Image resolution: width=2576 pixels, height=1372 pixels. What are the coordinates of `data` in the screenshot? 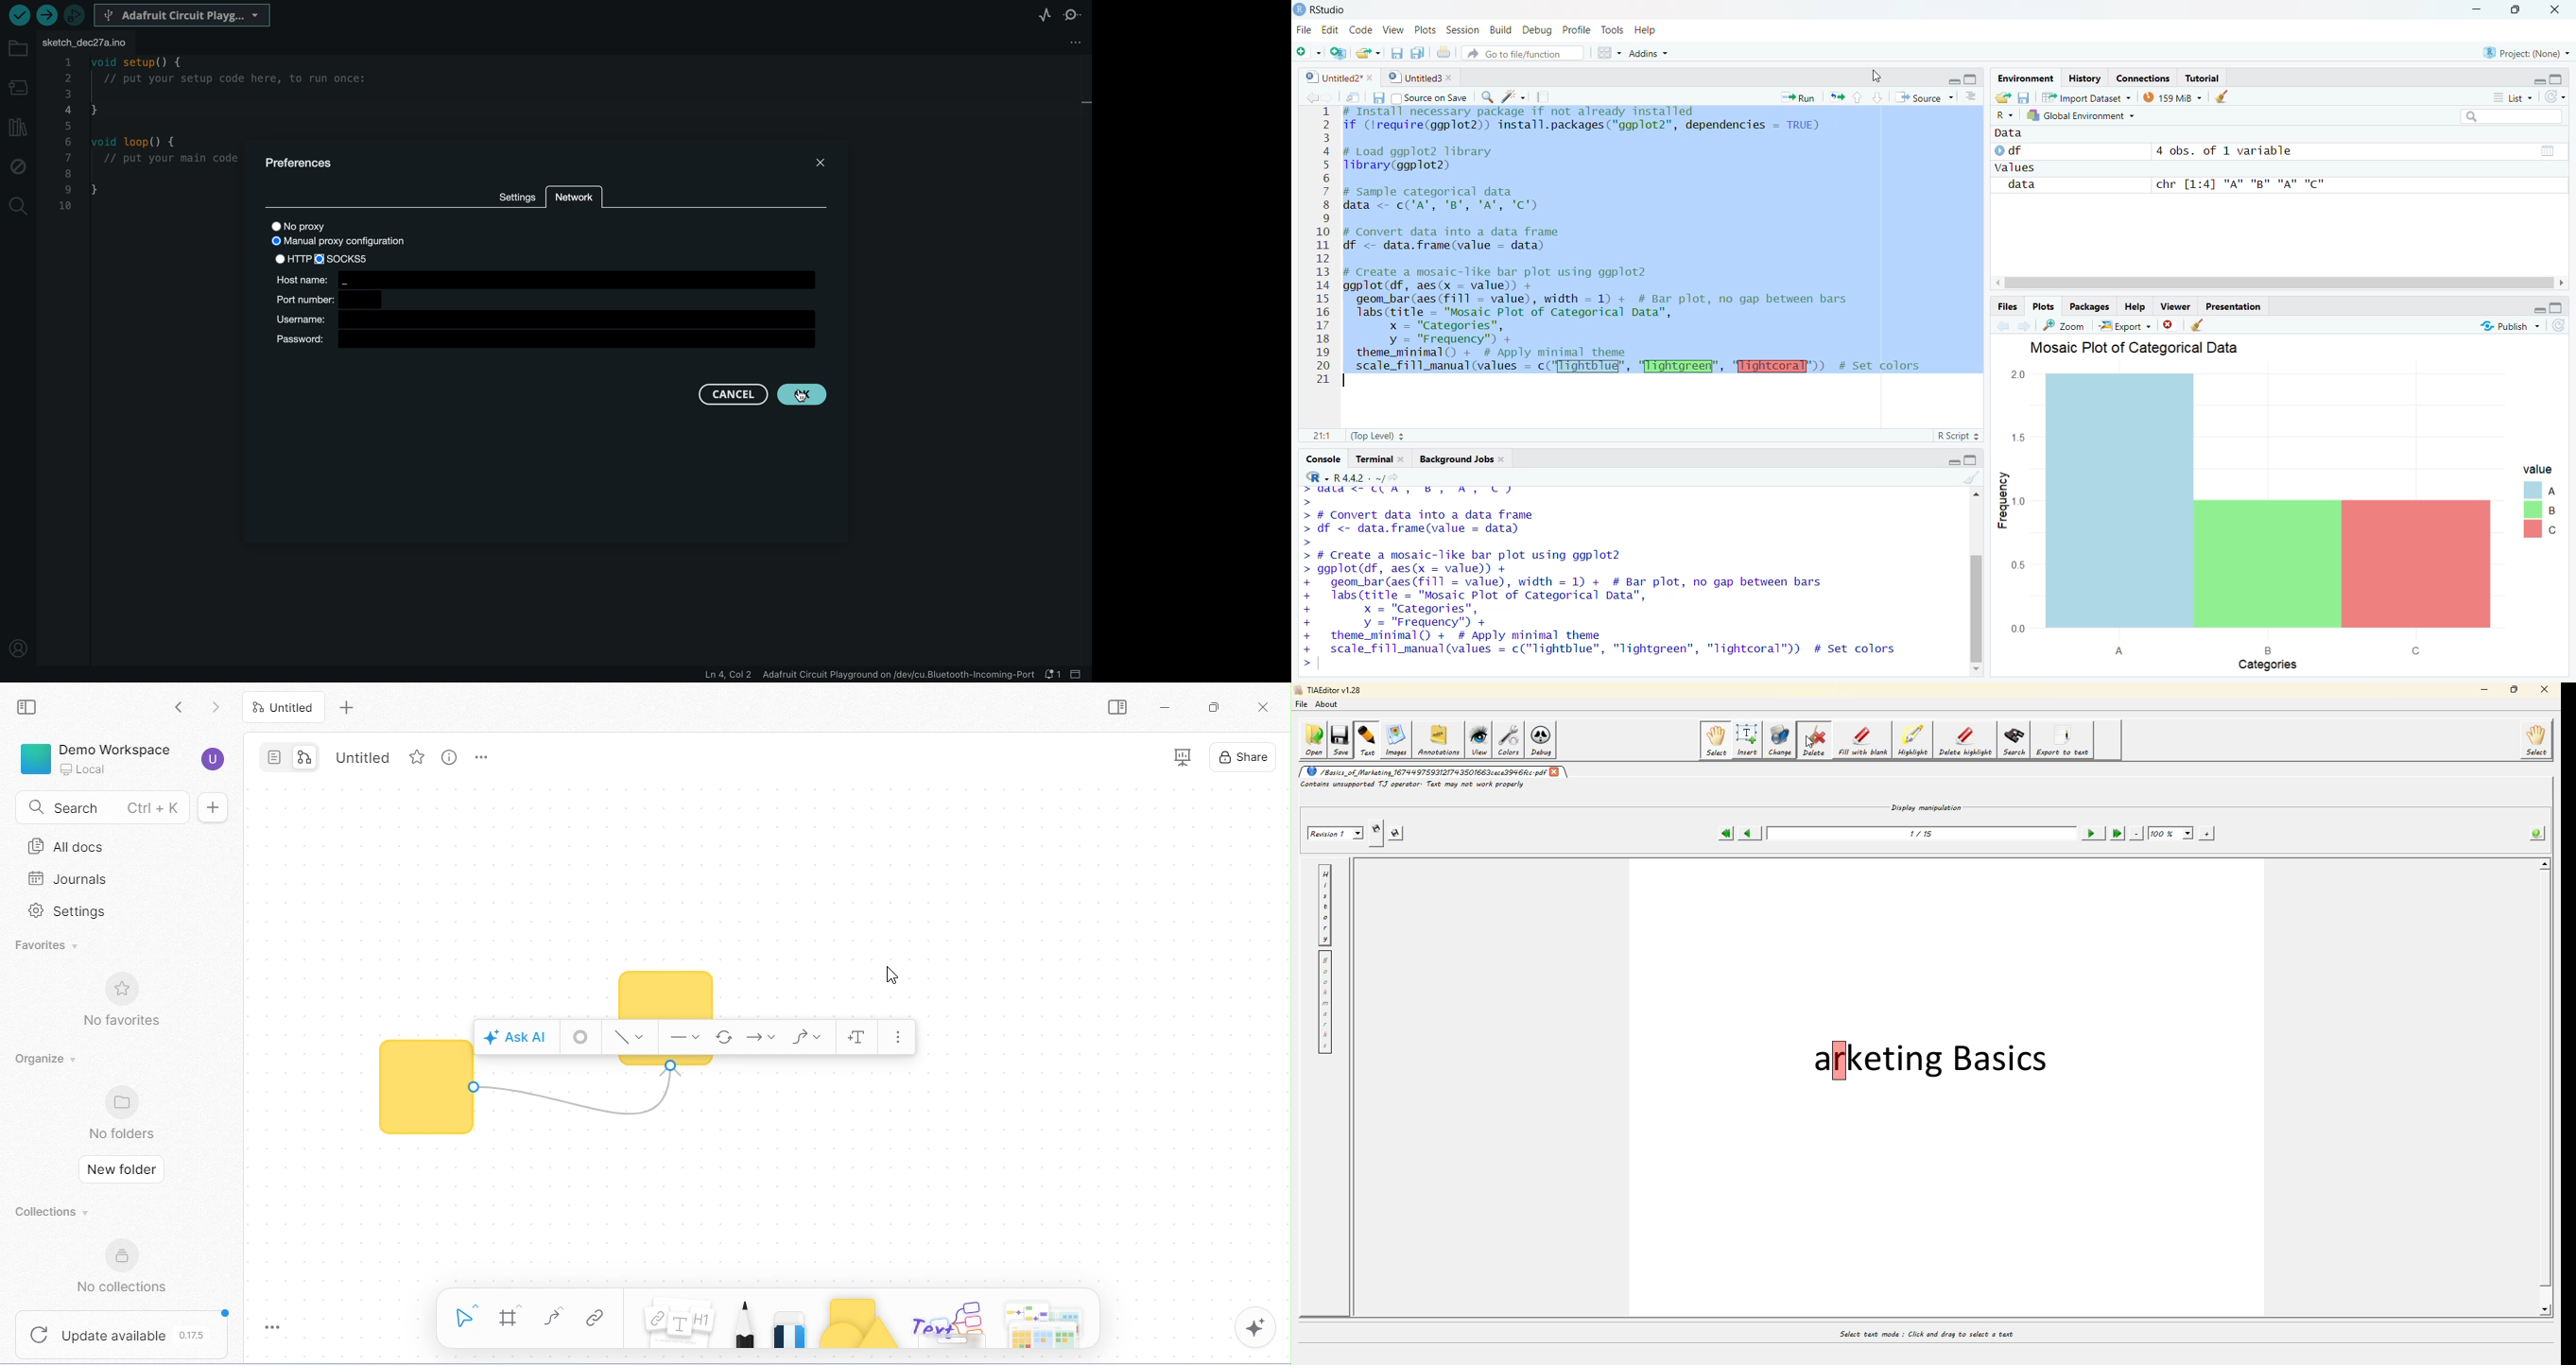 It's located at (2023, 186).